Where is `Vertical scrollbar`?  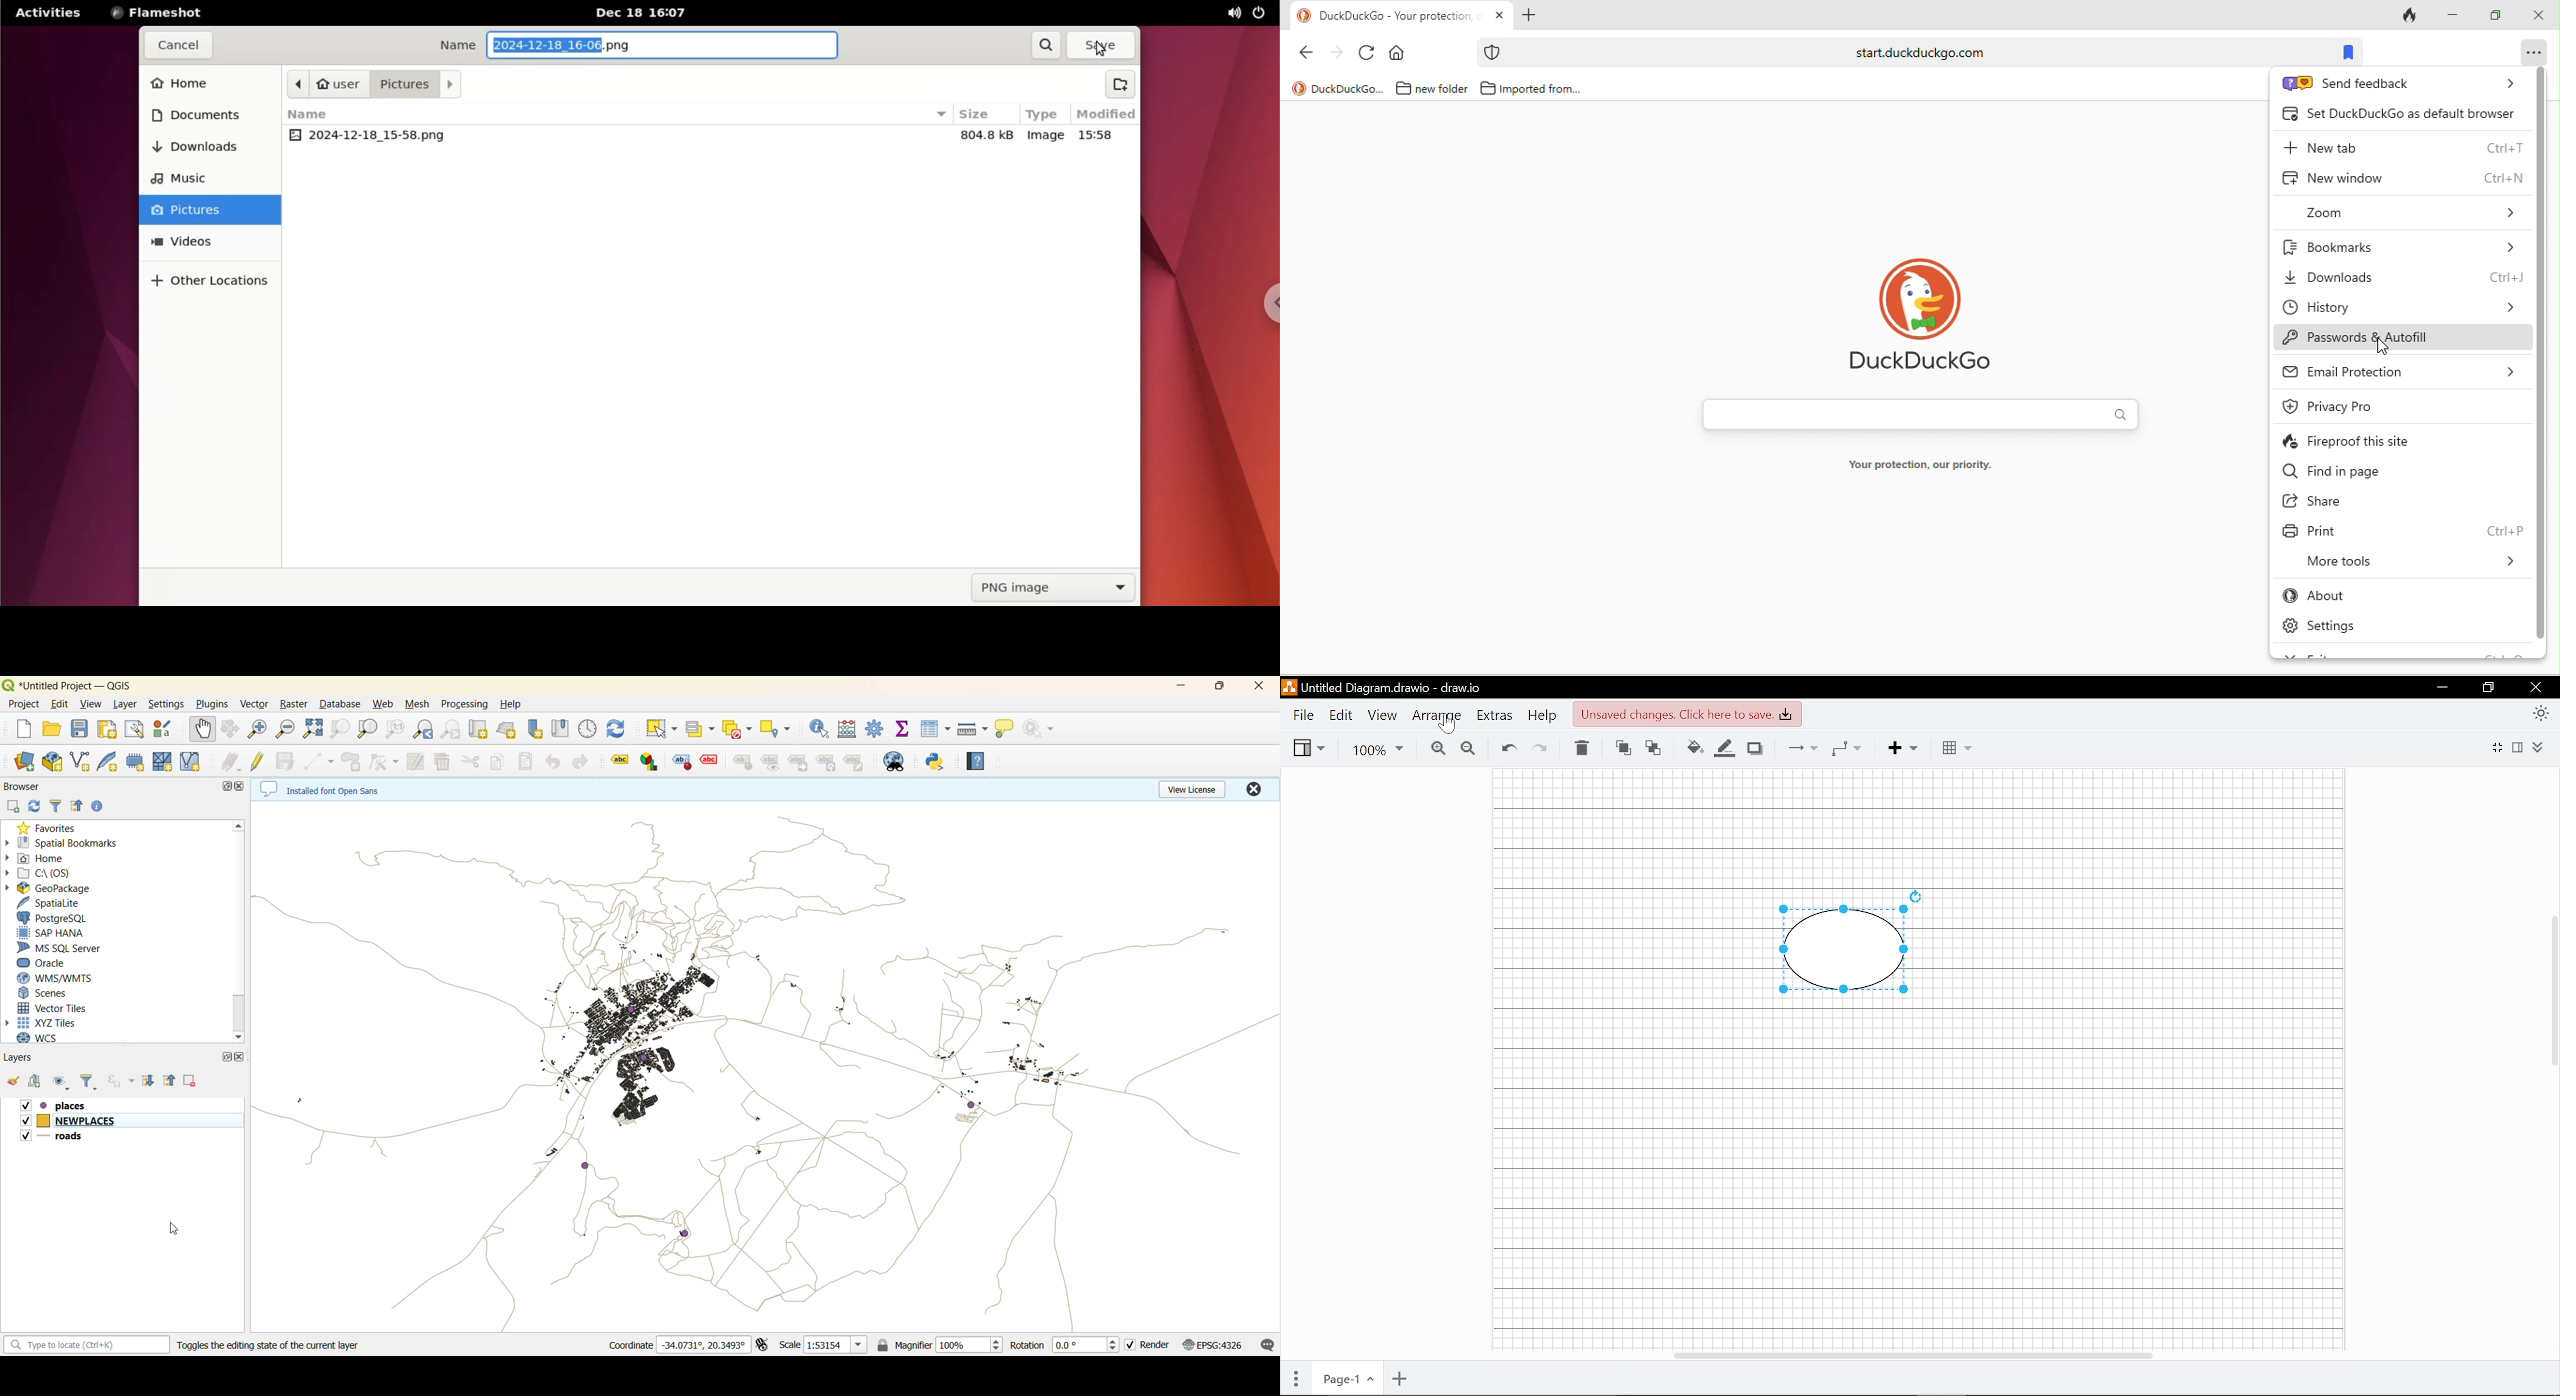 Vertical scrollbar is located at coordinates (2552, 990).